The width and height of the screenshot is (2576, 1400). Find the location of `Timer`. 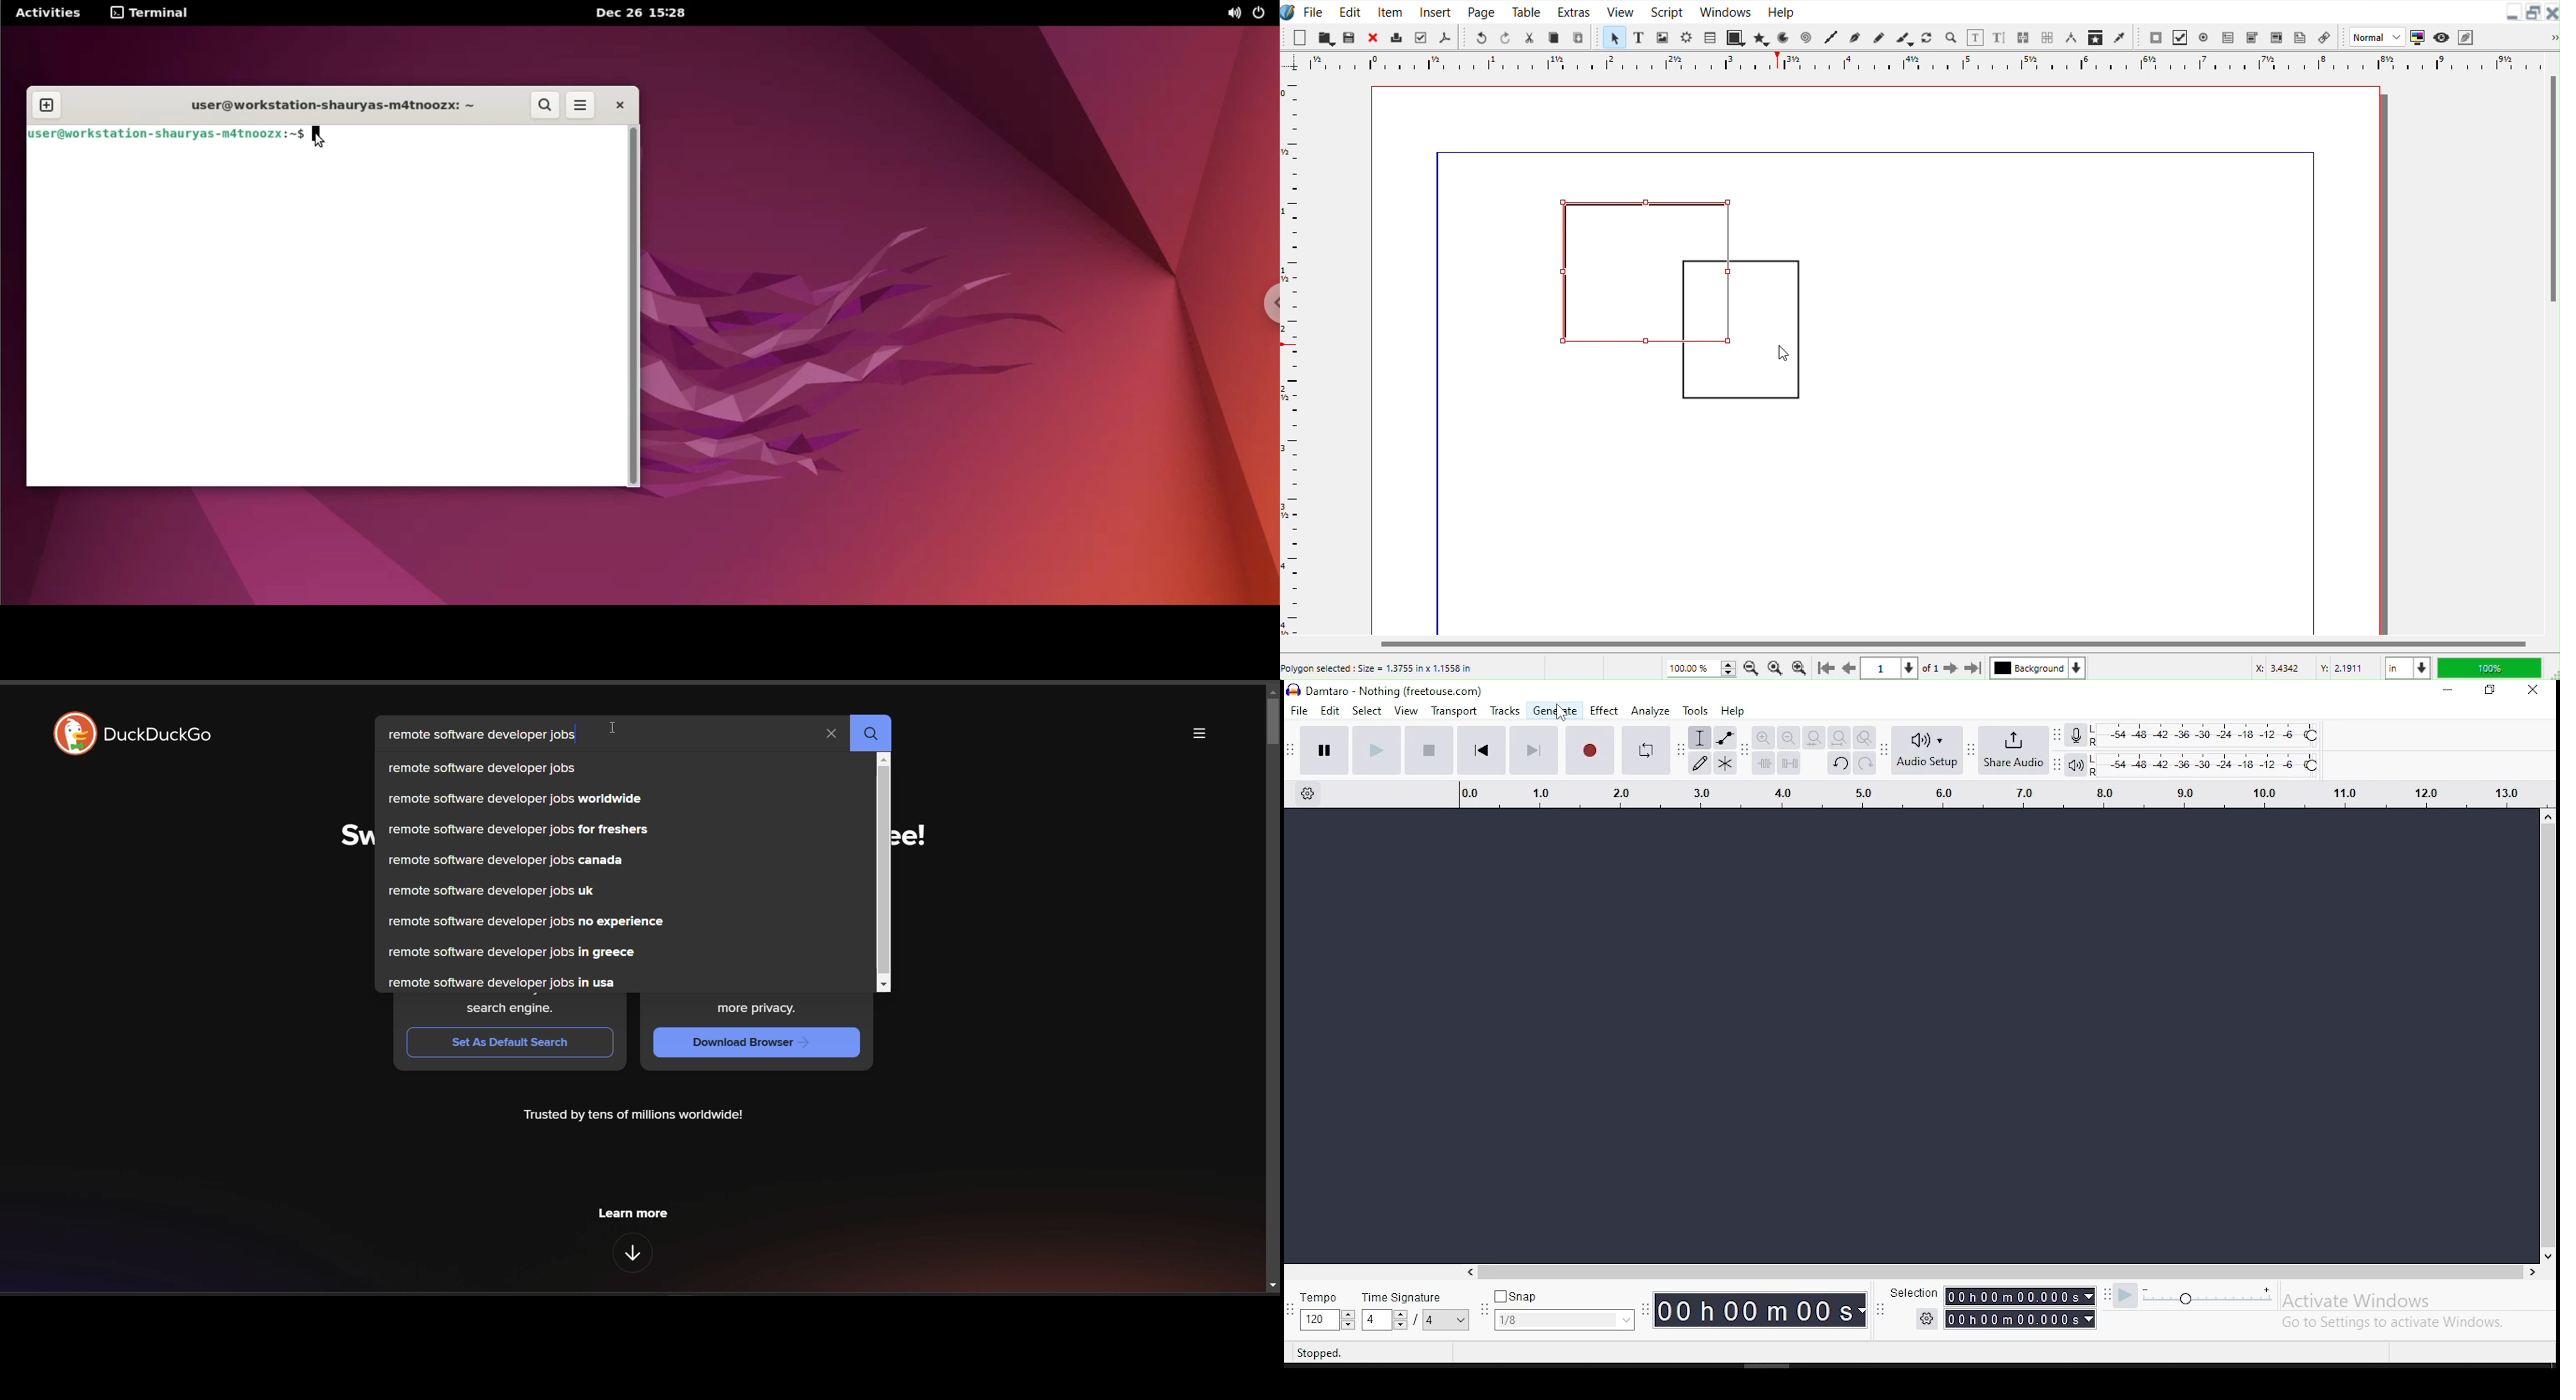

Timer is located at coordinates (1765, 1314).